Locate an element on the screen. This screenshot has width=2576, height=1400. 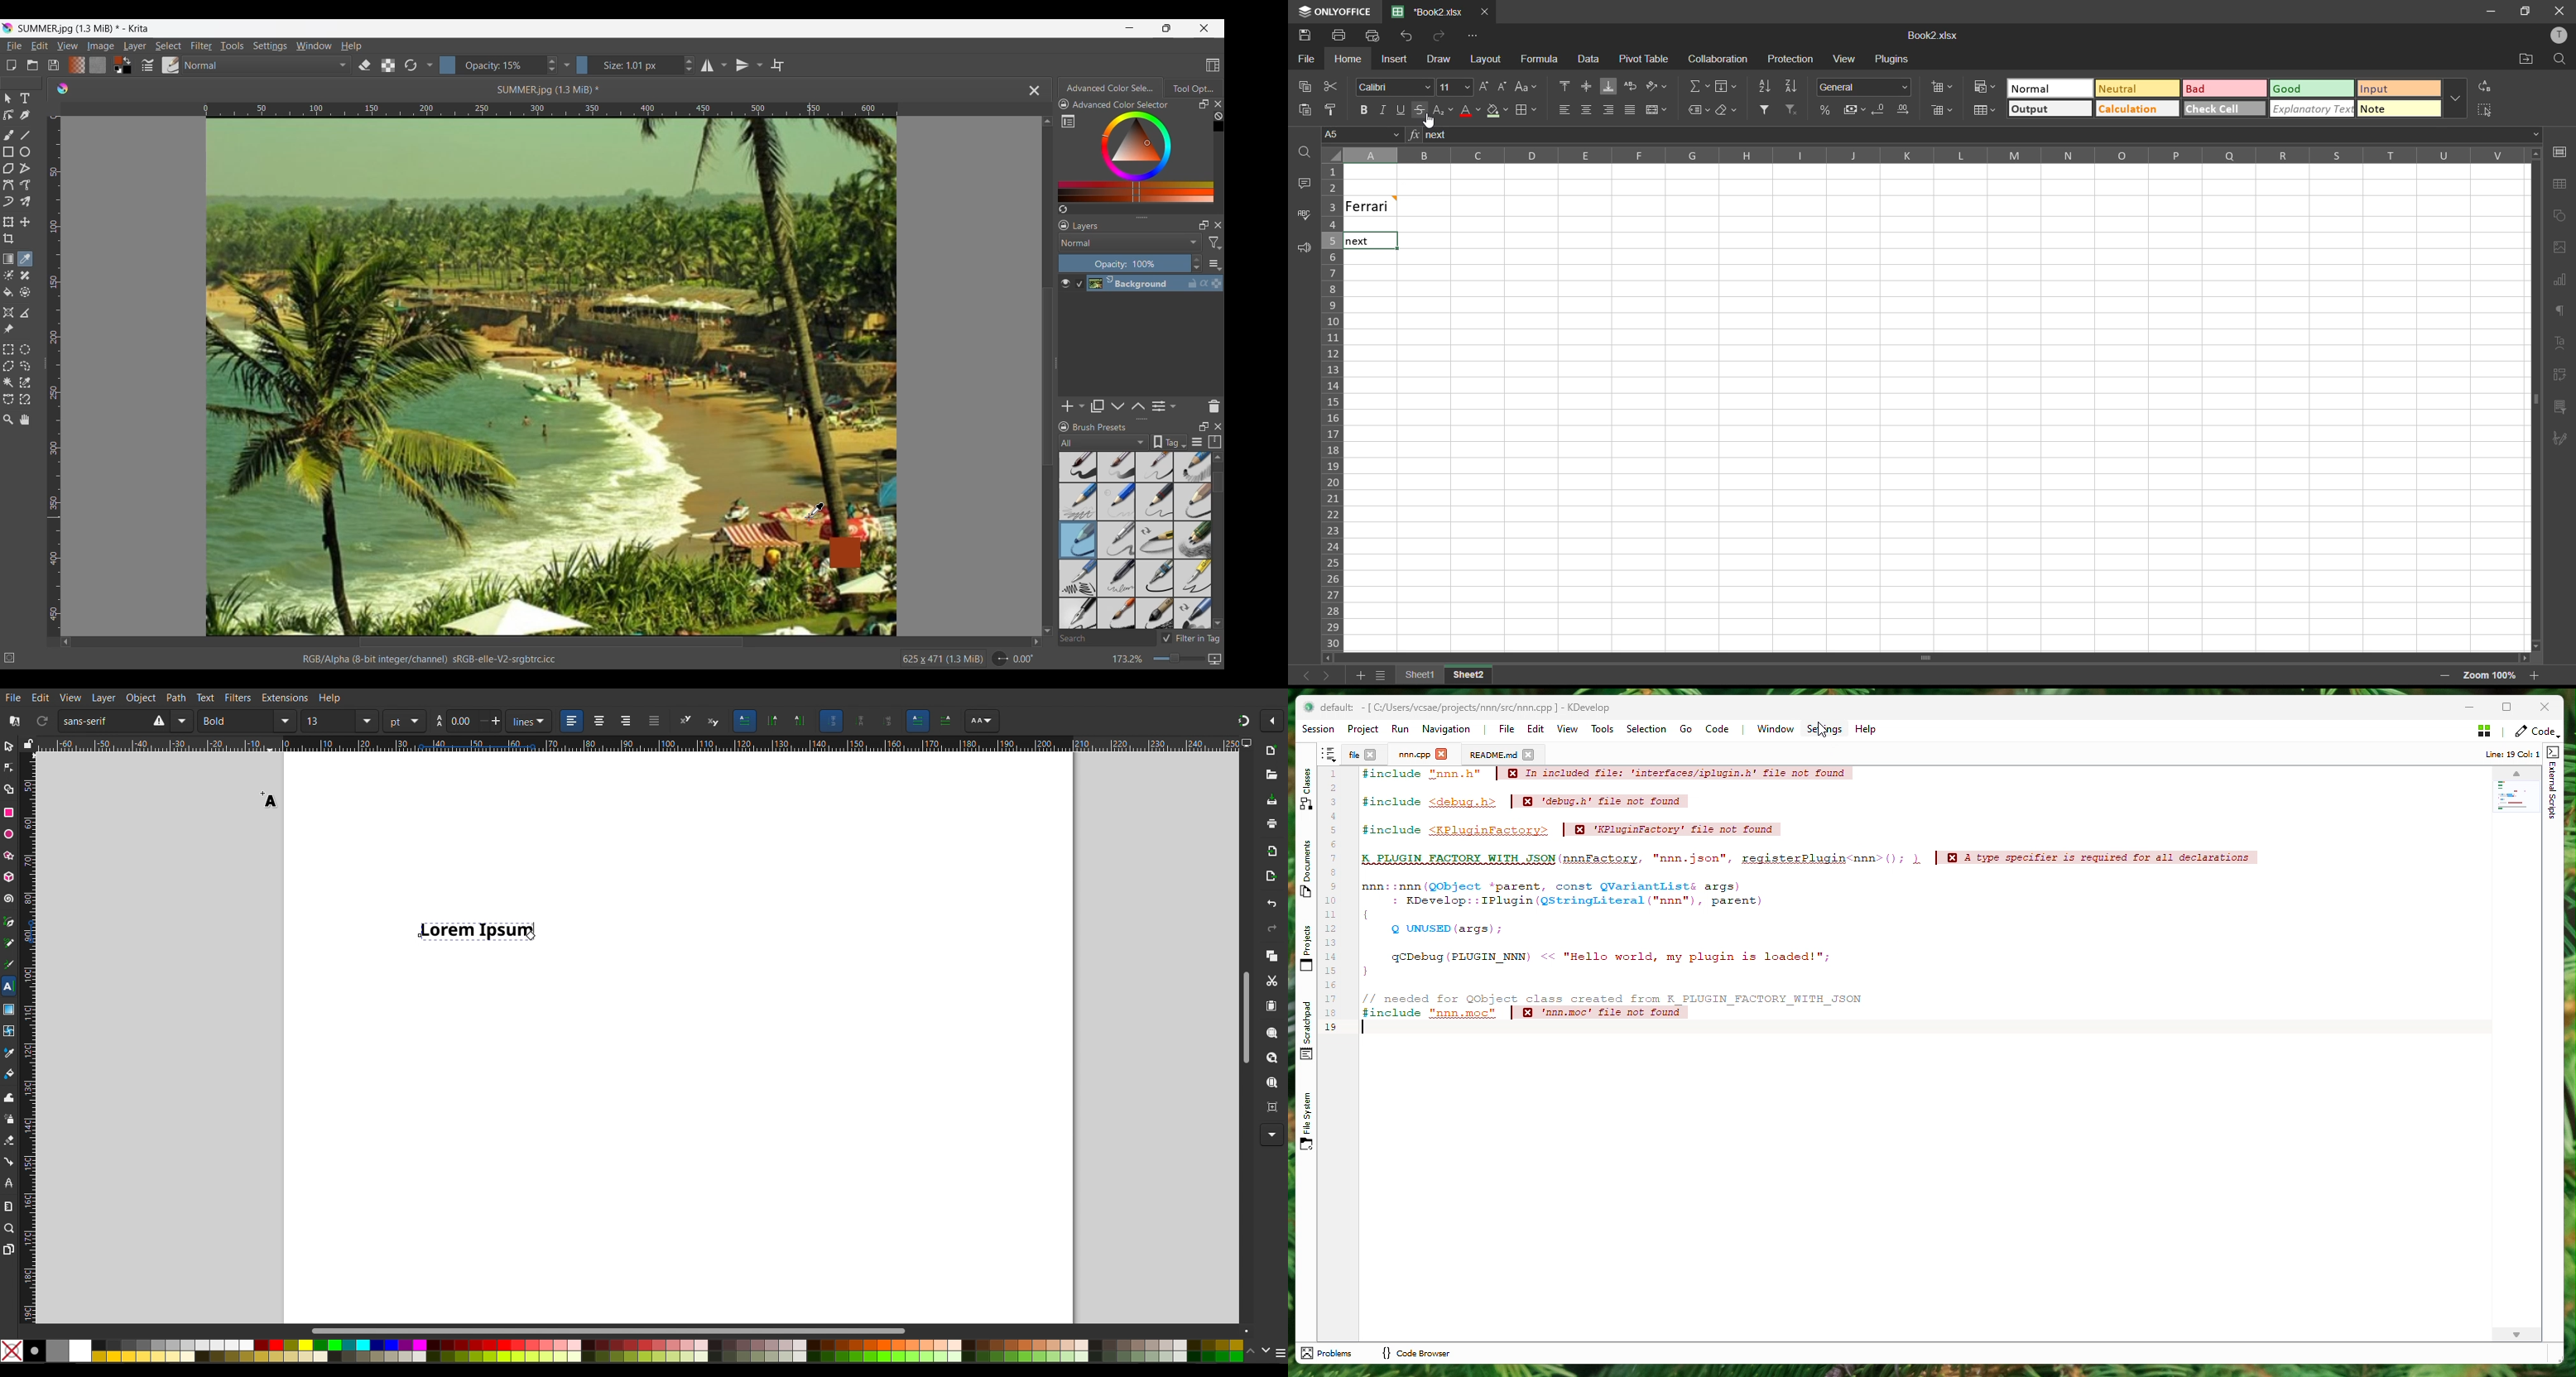
Close right panel is located at coordinates (1218, 104).